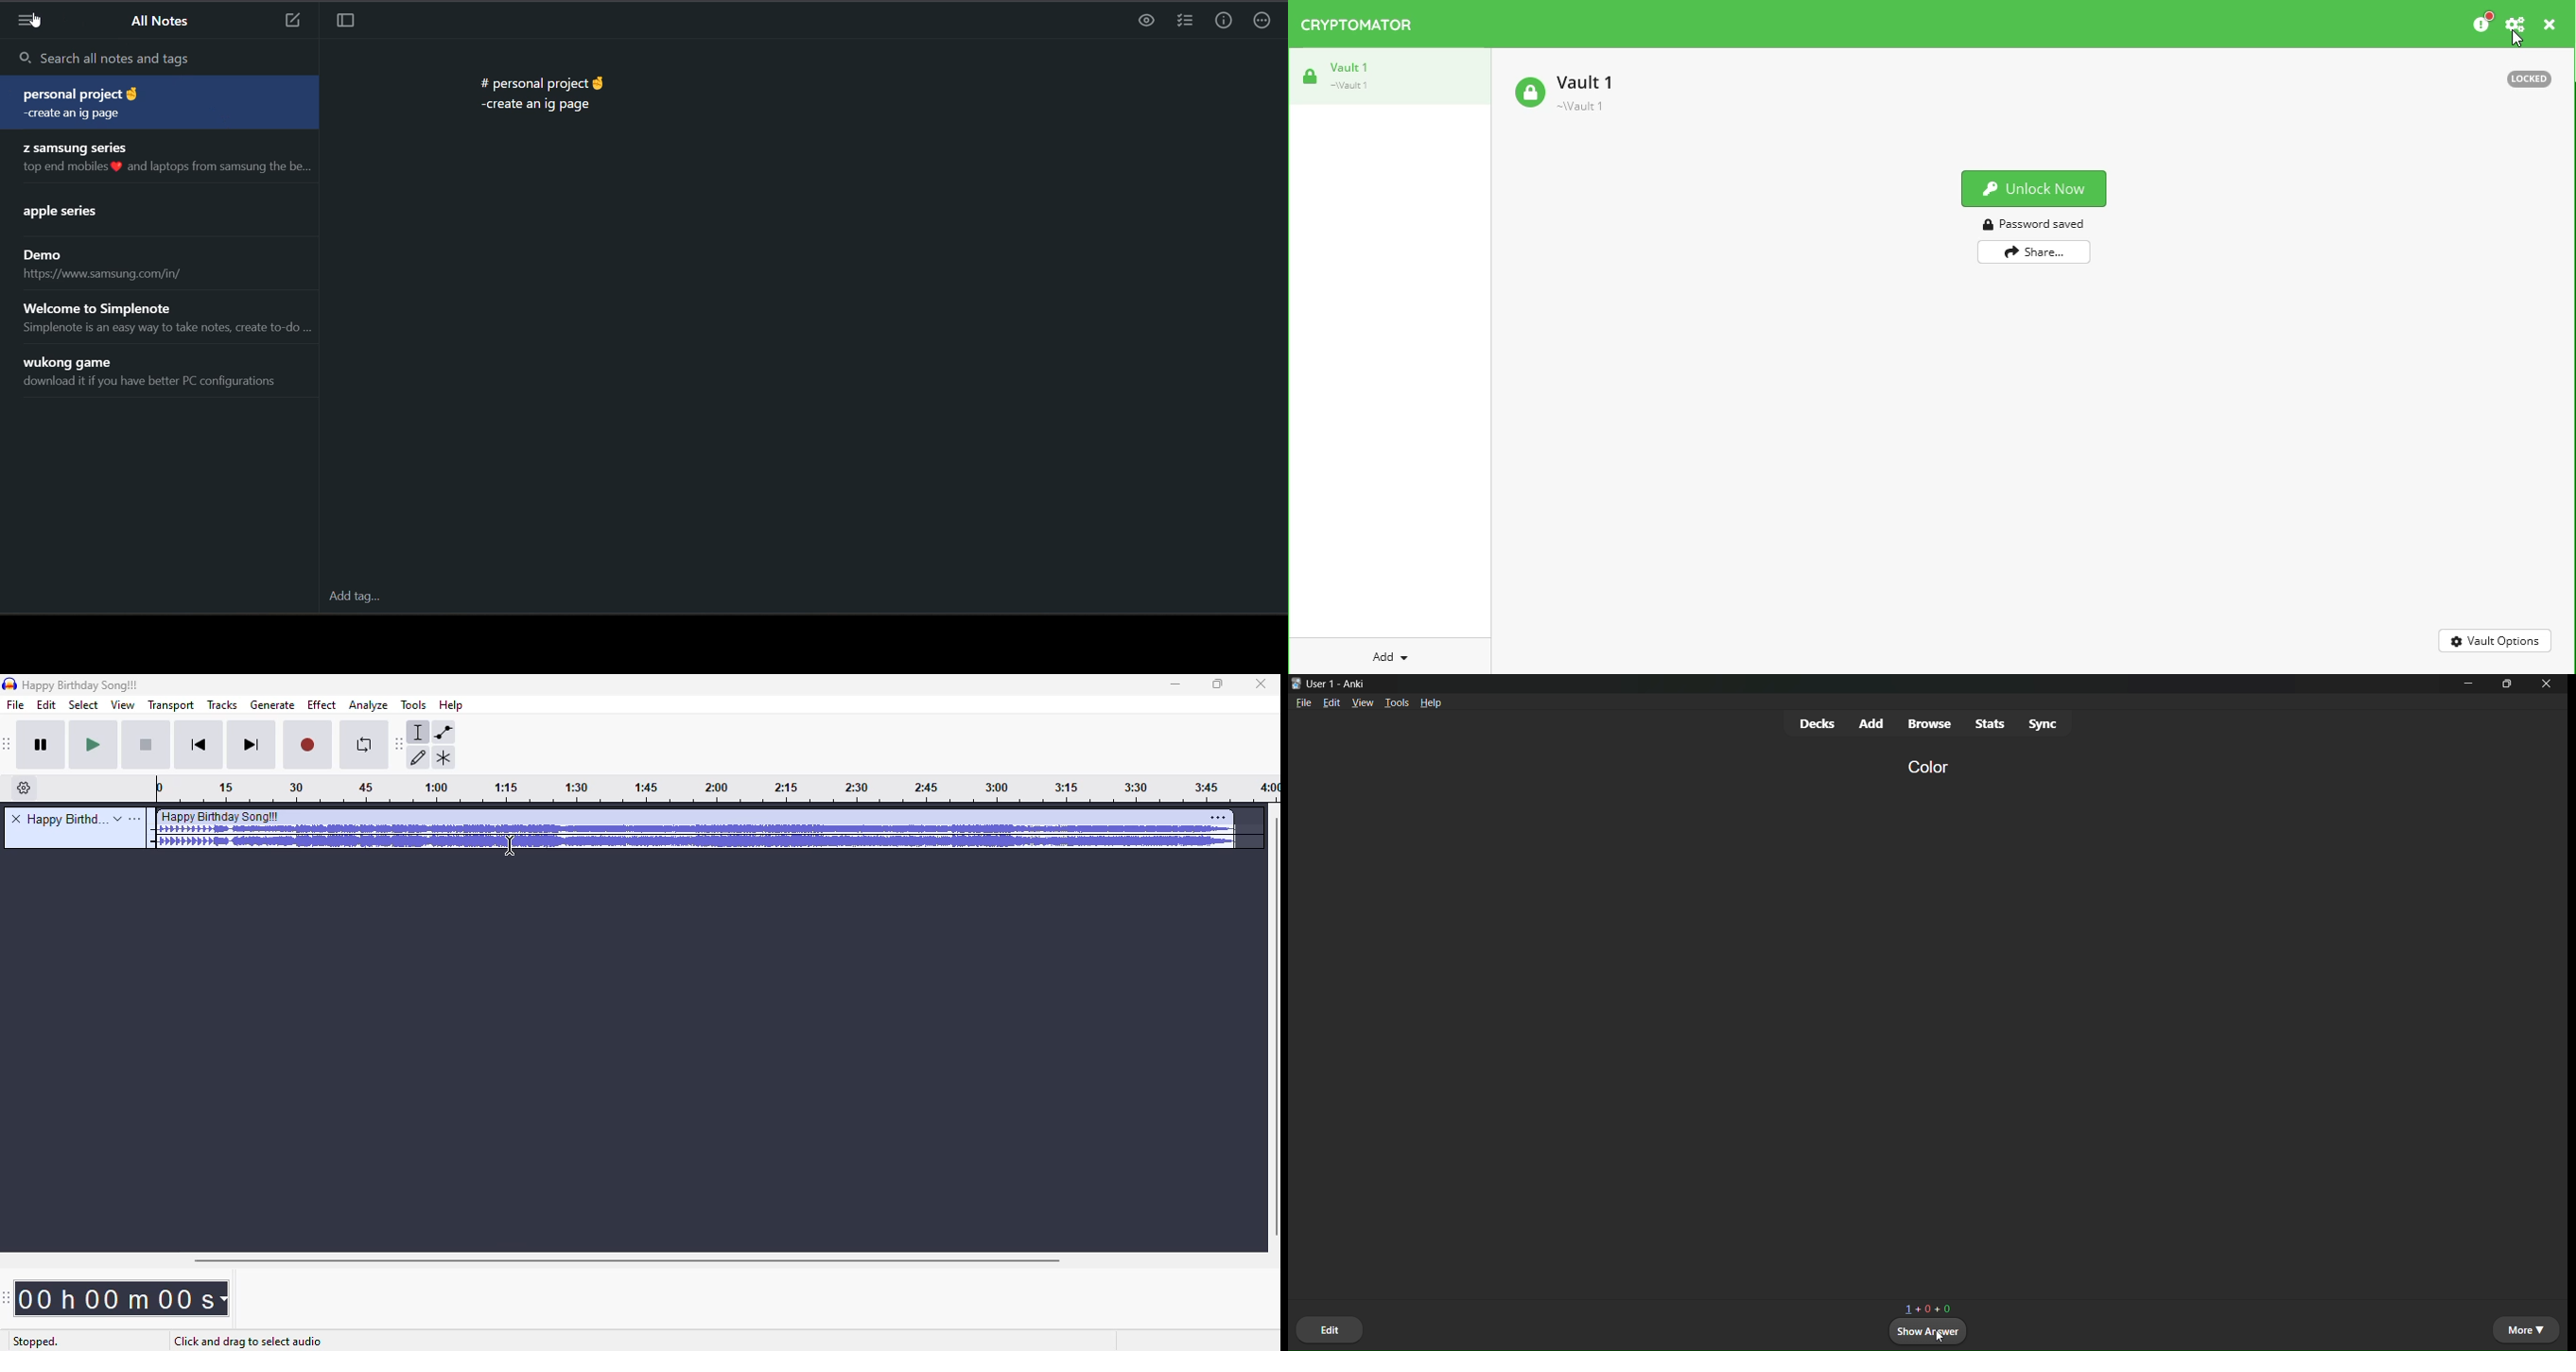  What do you see at coordinates (201, 746) in the screenshot?
I see `skip to start` at bounding box center [201, 746].